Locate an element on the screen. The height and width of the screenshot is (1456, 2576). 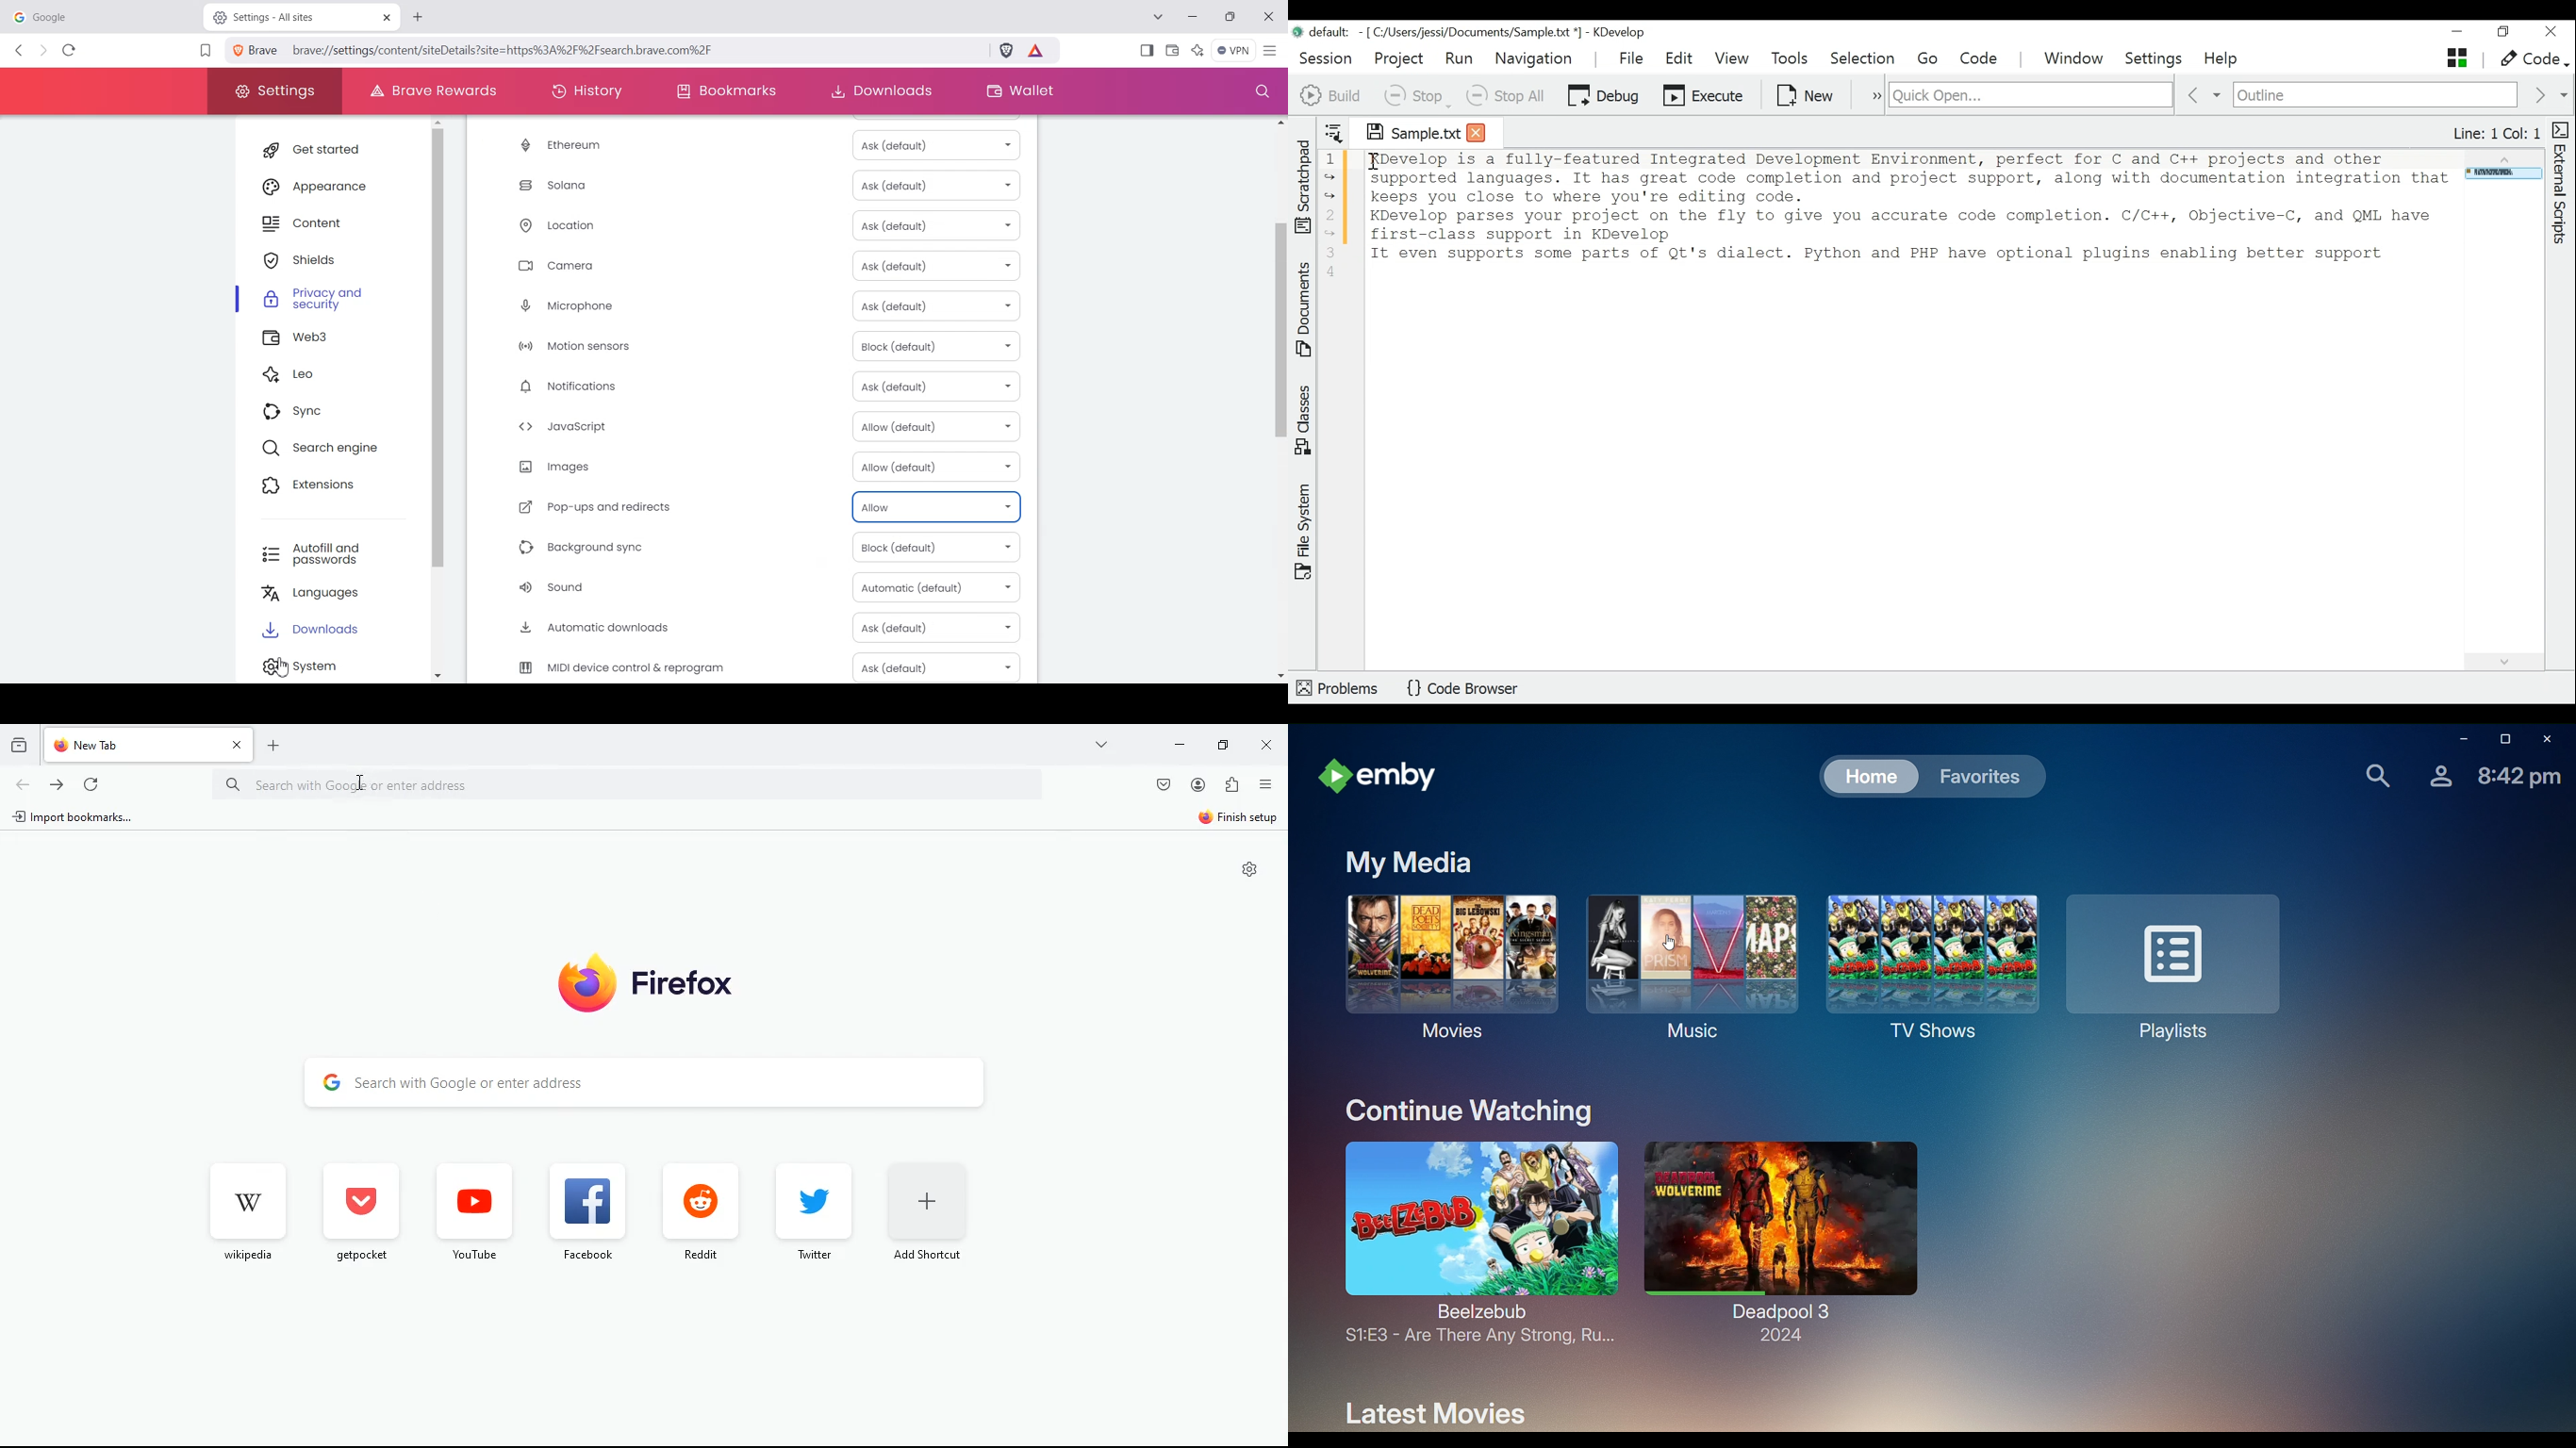
Playlists is located at coordinates (2169, 966).